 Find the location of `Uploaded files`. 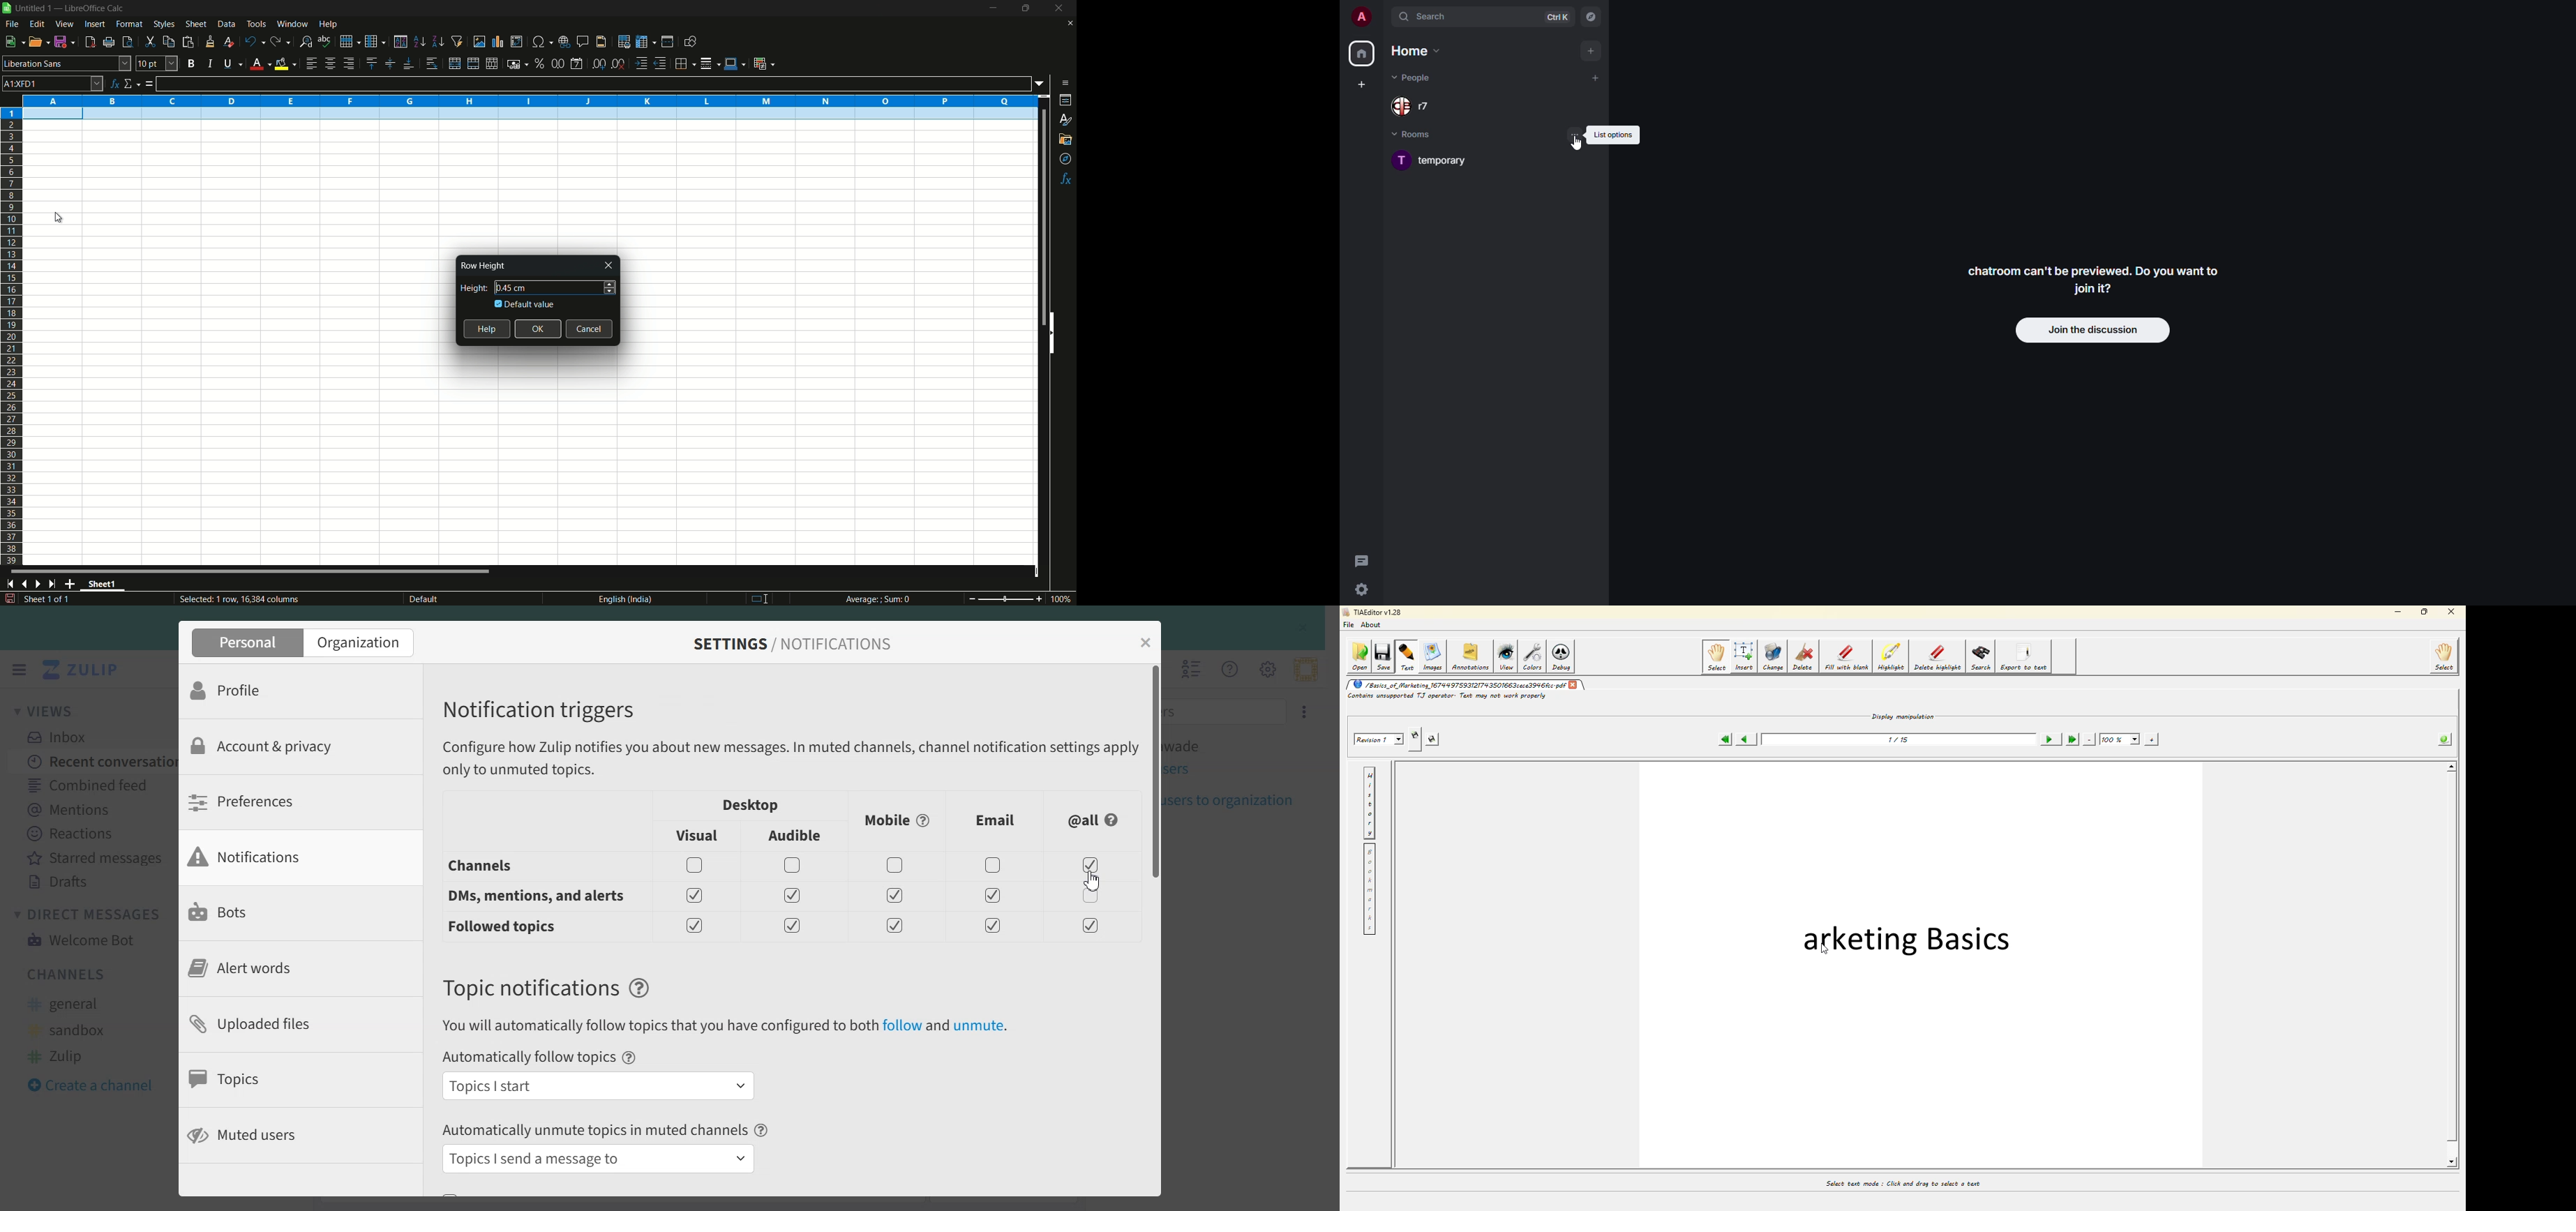

Uploaded files is located at coordinates (283, 1023).